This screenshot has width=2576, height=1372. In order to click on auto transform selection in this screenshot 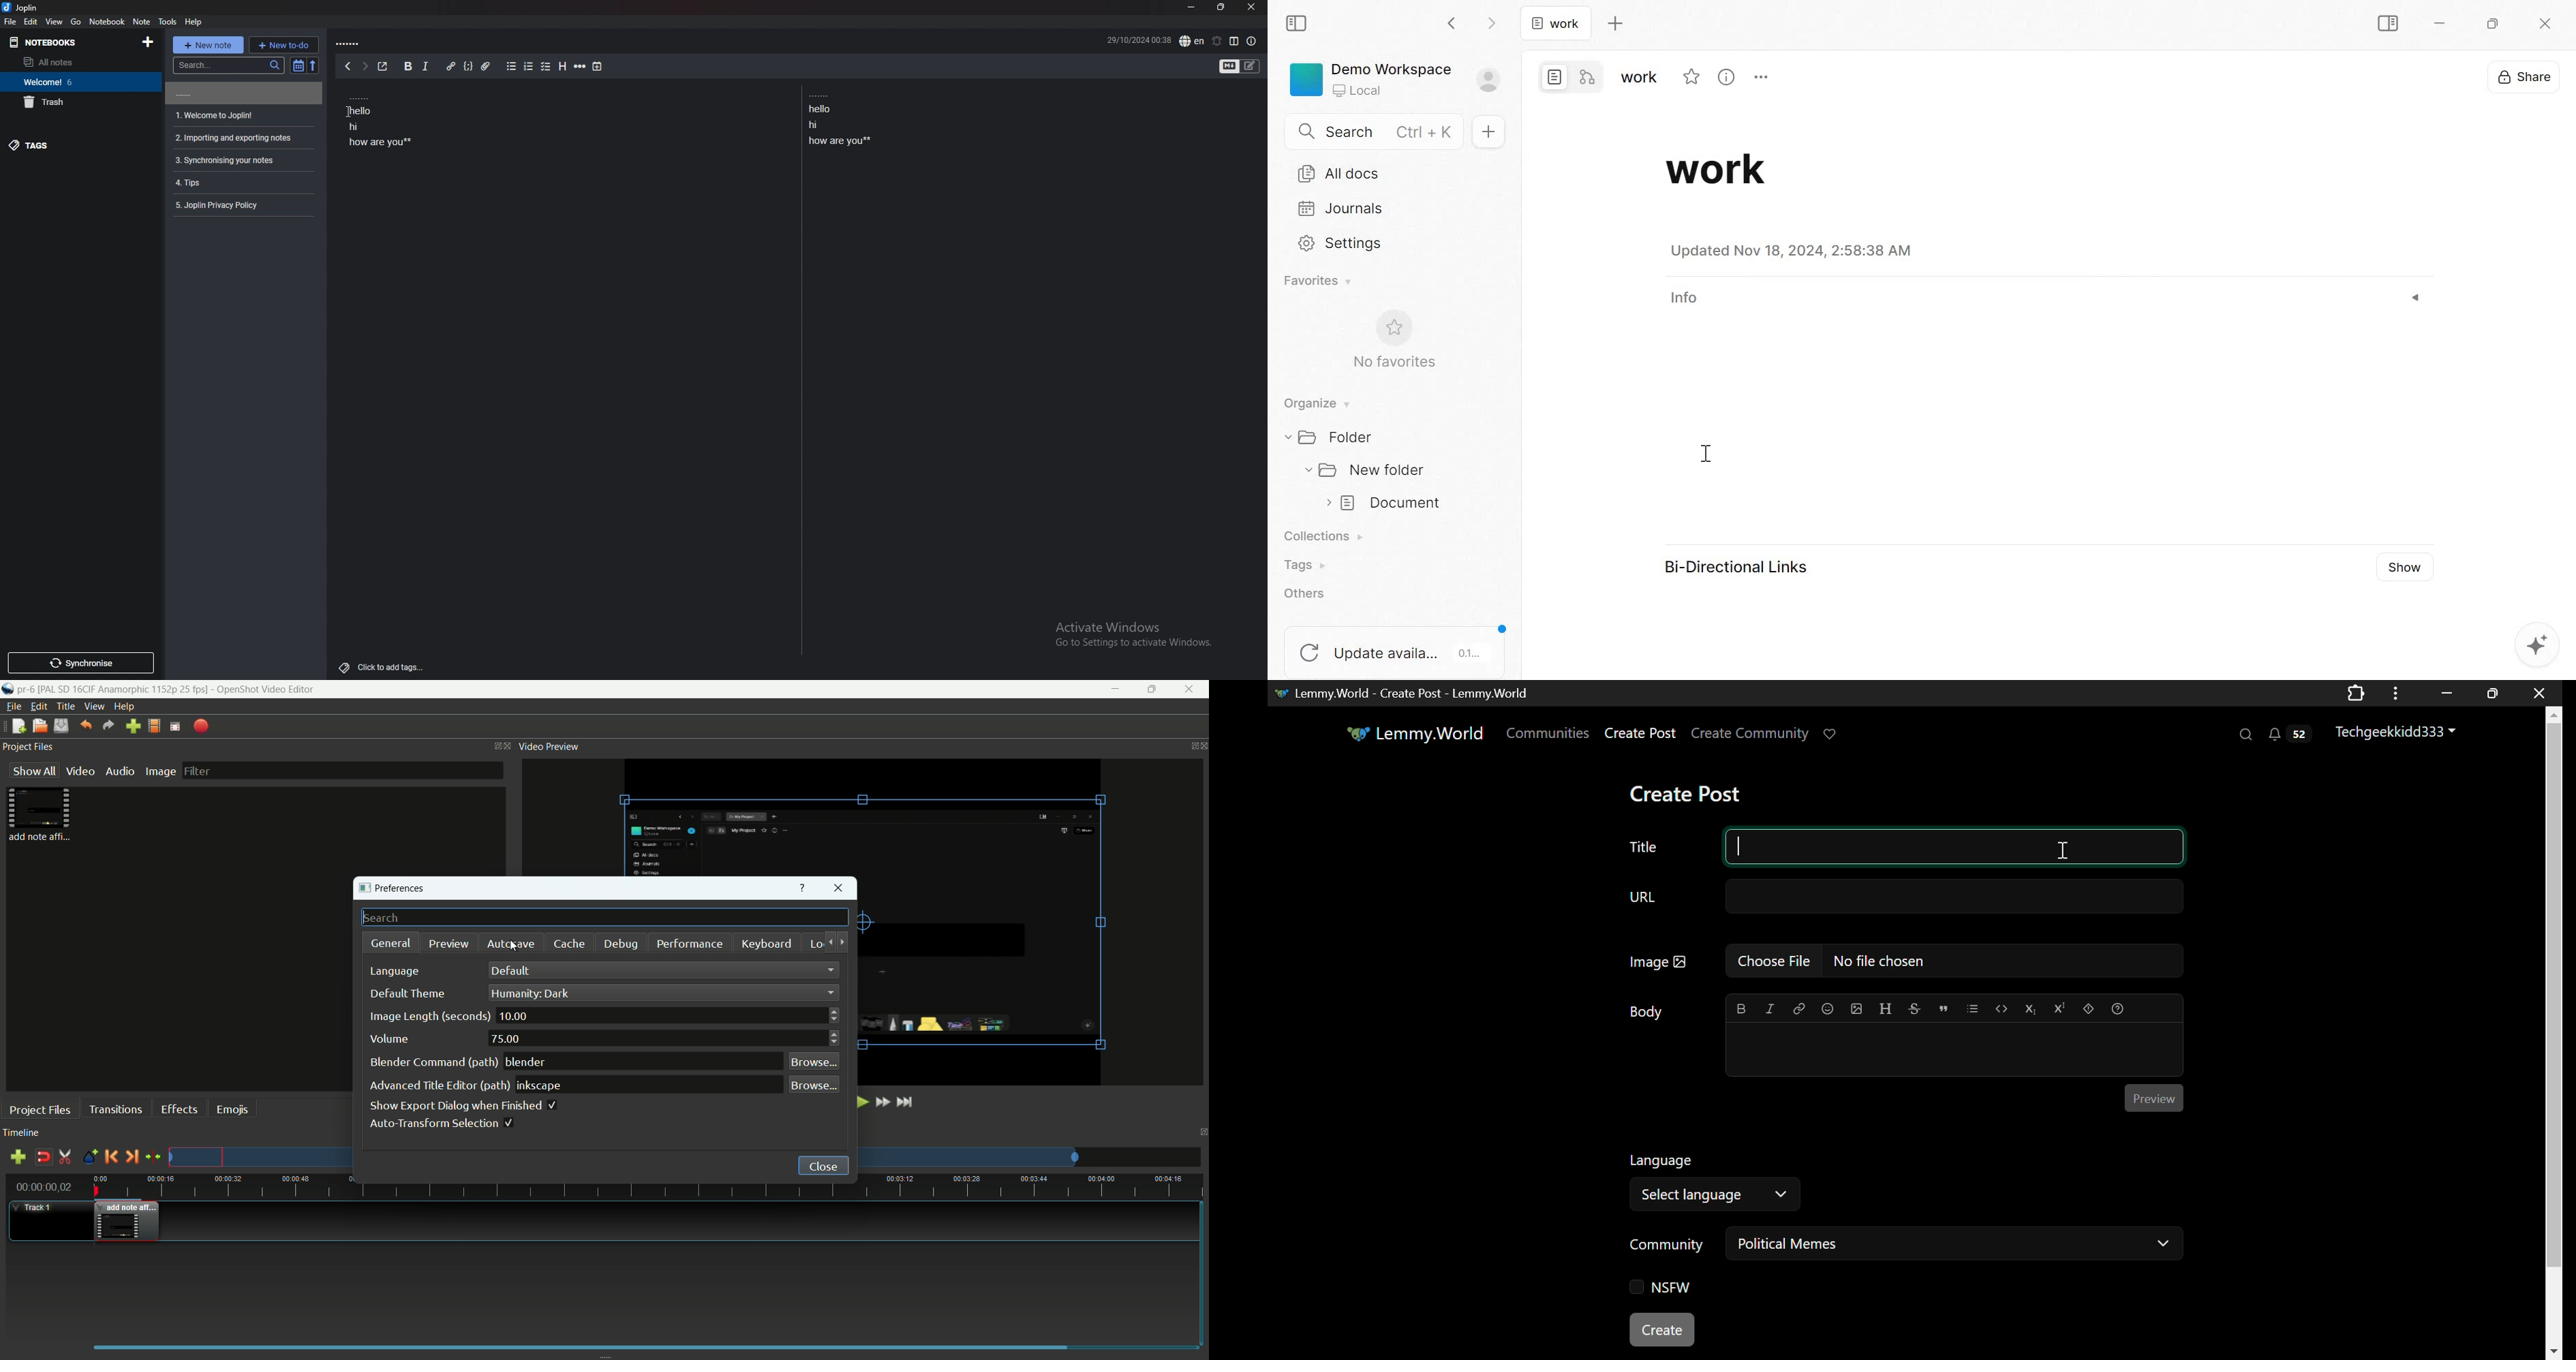, I will do `click(441, 1123)`.